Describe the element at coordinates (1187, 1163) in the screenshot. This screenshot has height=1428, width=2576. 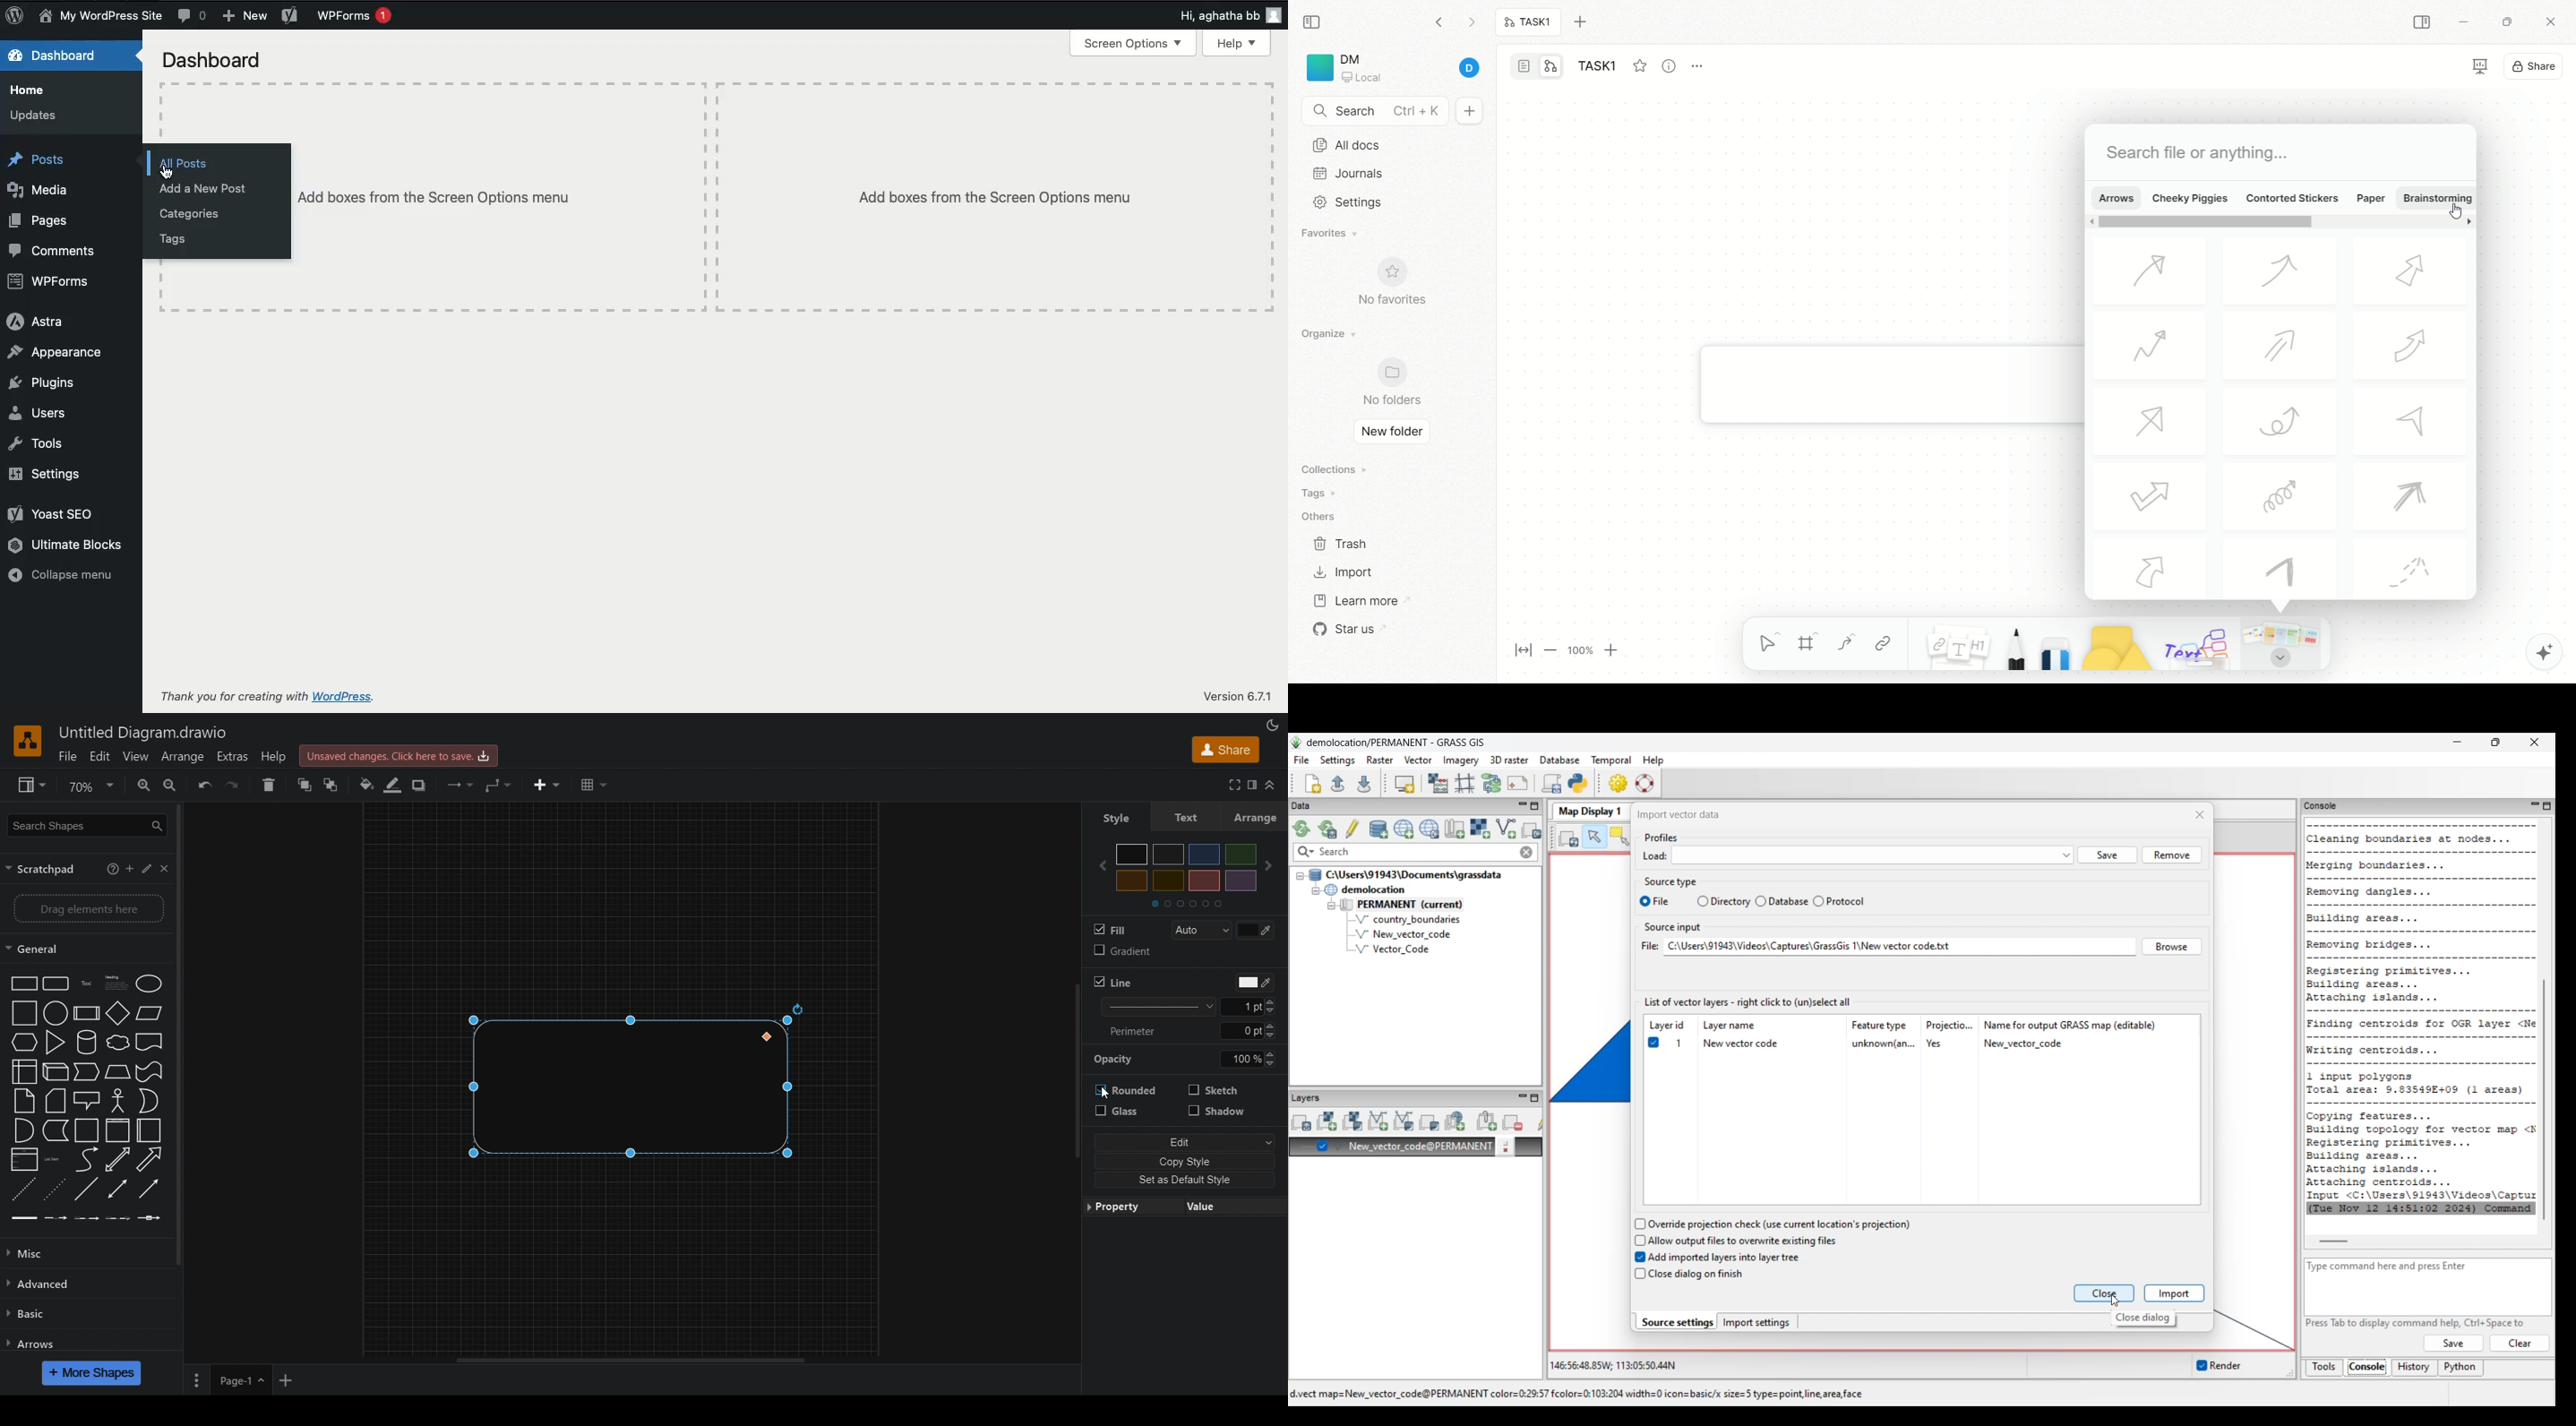
I see `Copy Style` at that location.